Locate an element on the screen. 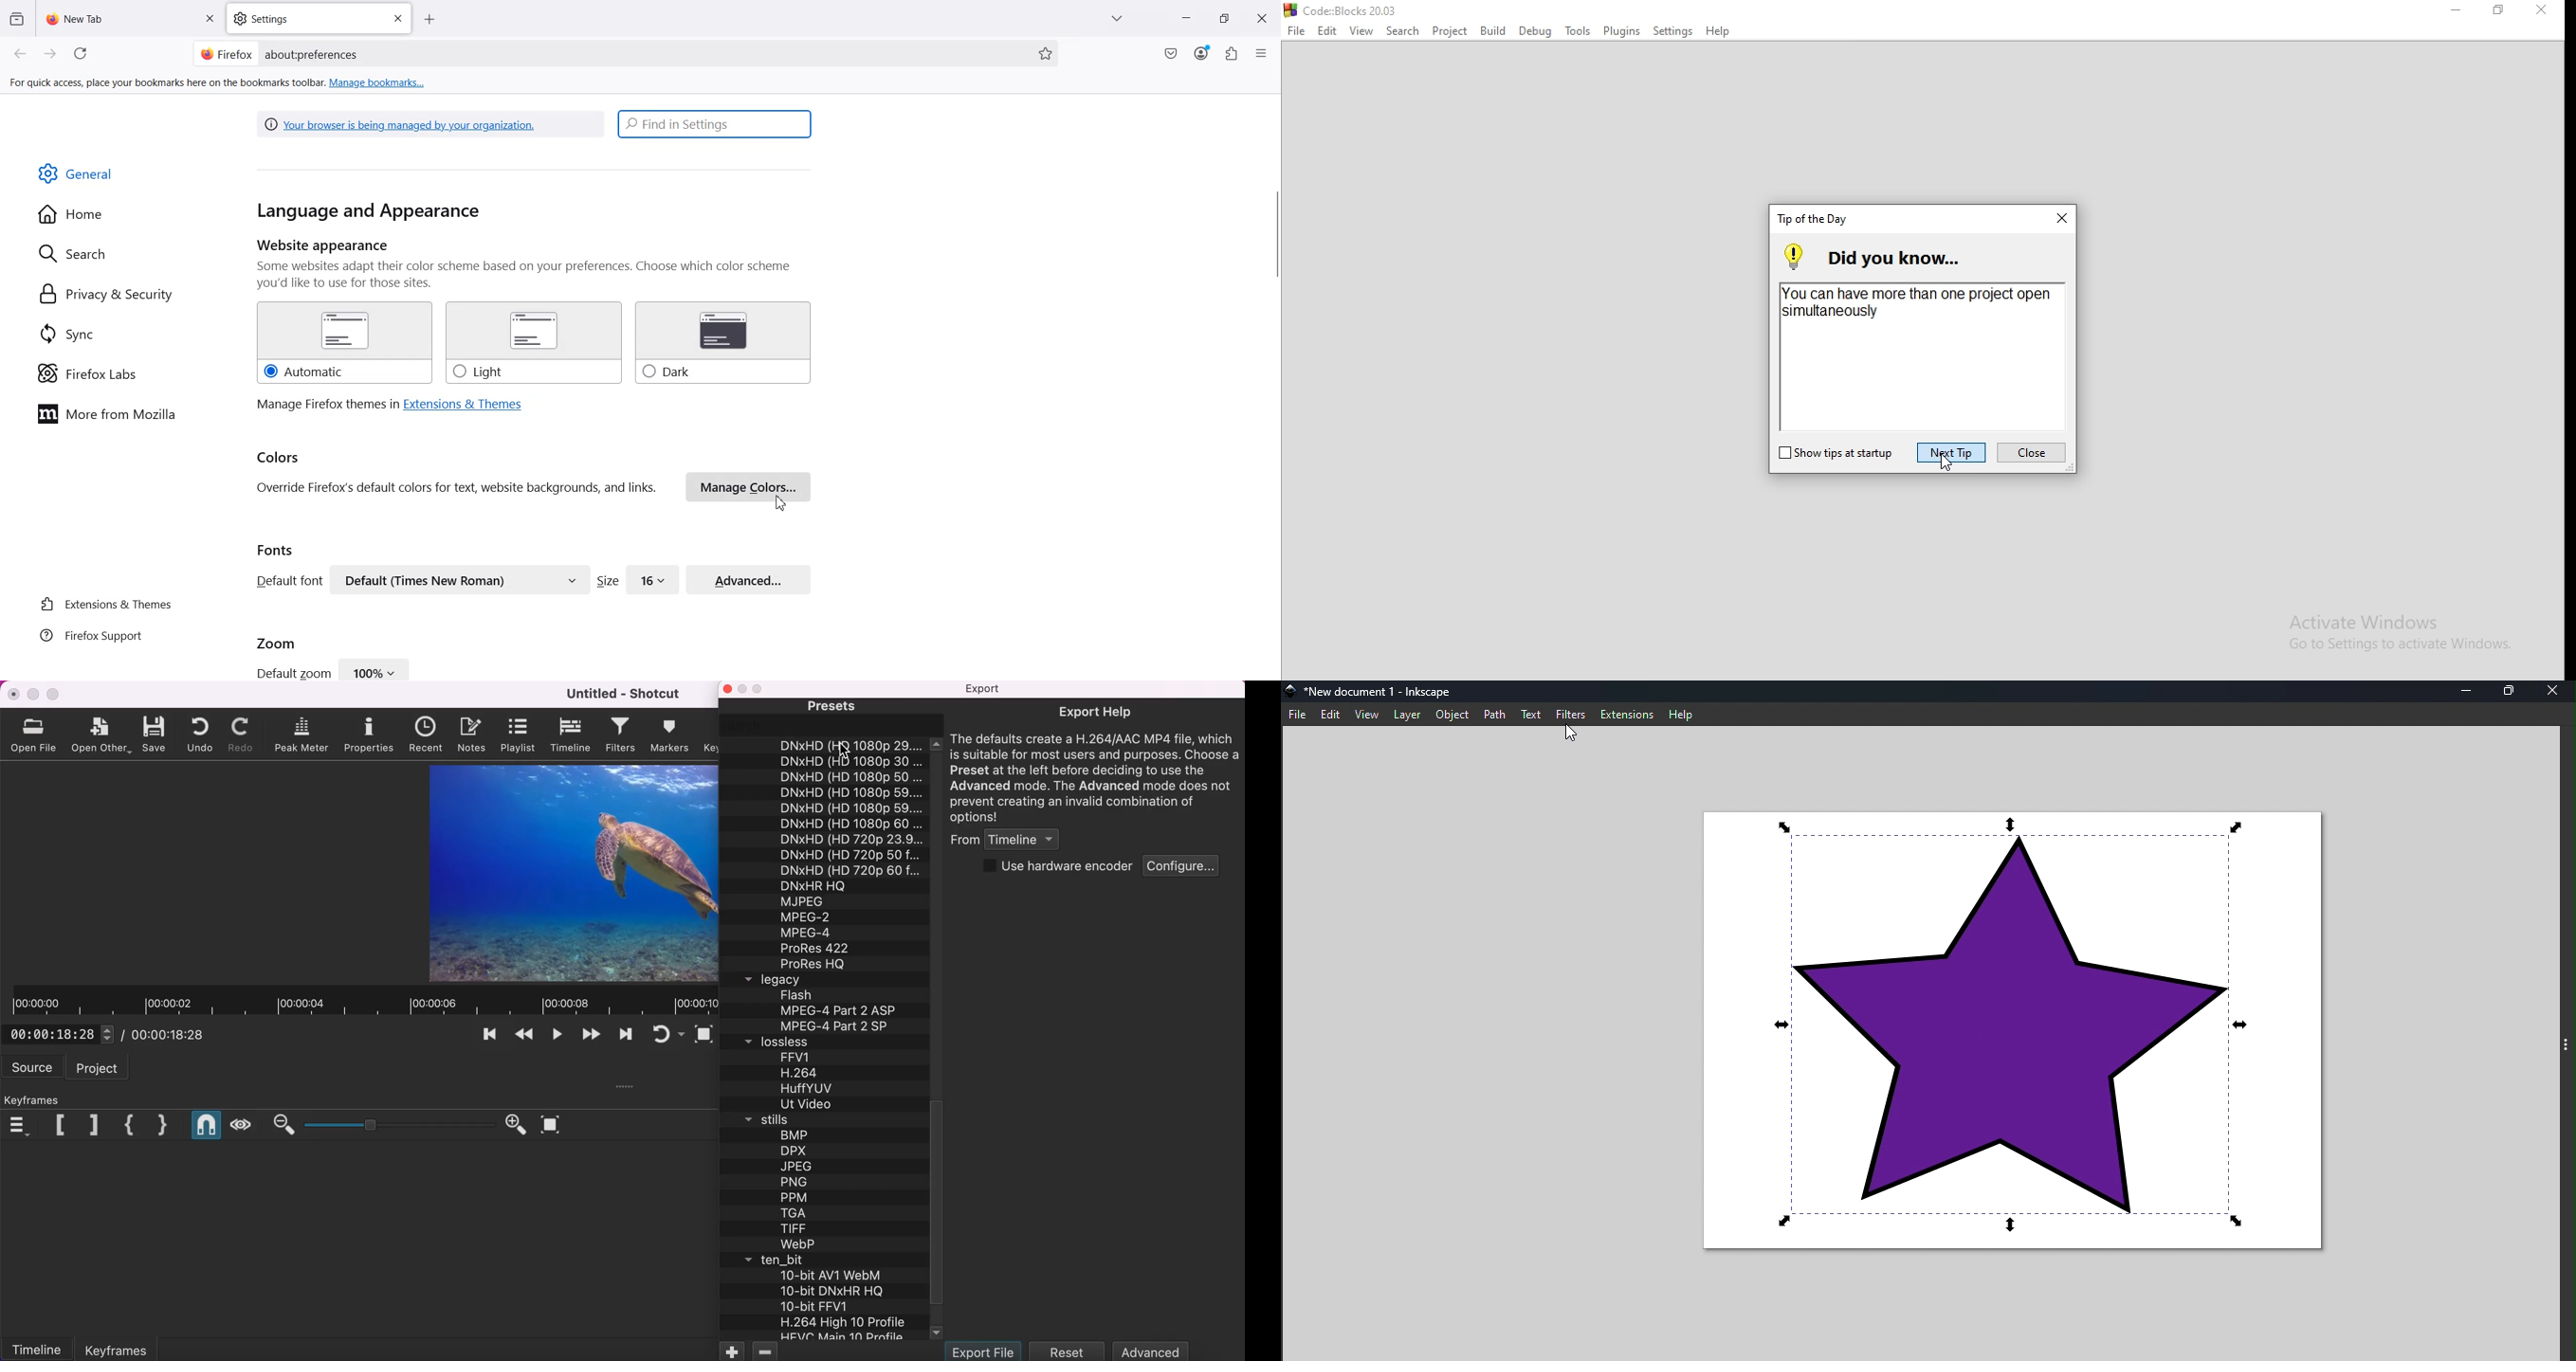 The height and width of the screenshot is (1372, 2576). next marker is located at coordinates (88, 1124).